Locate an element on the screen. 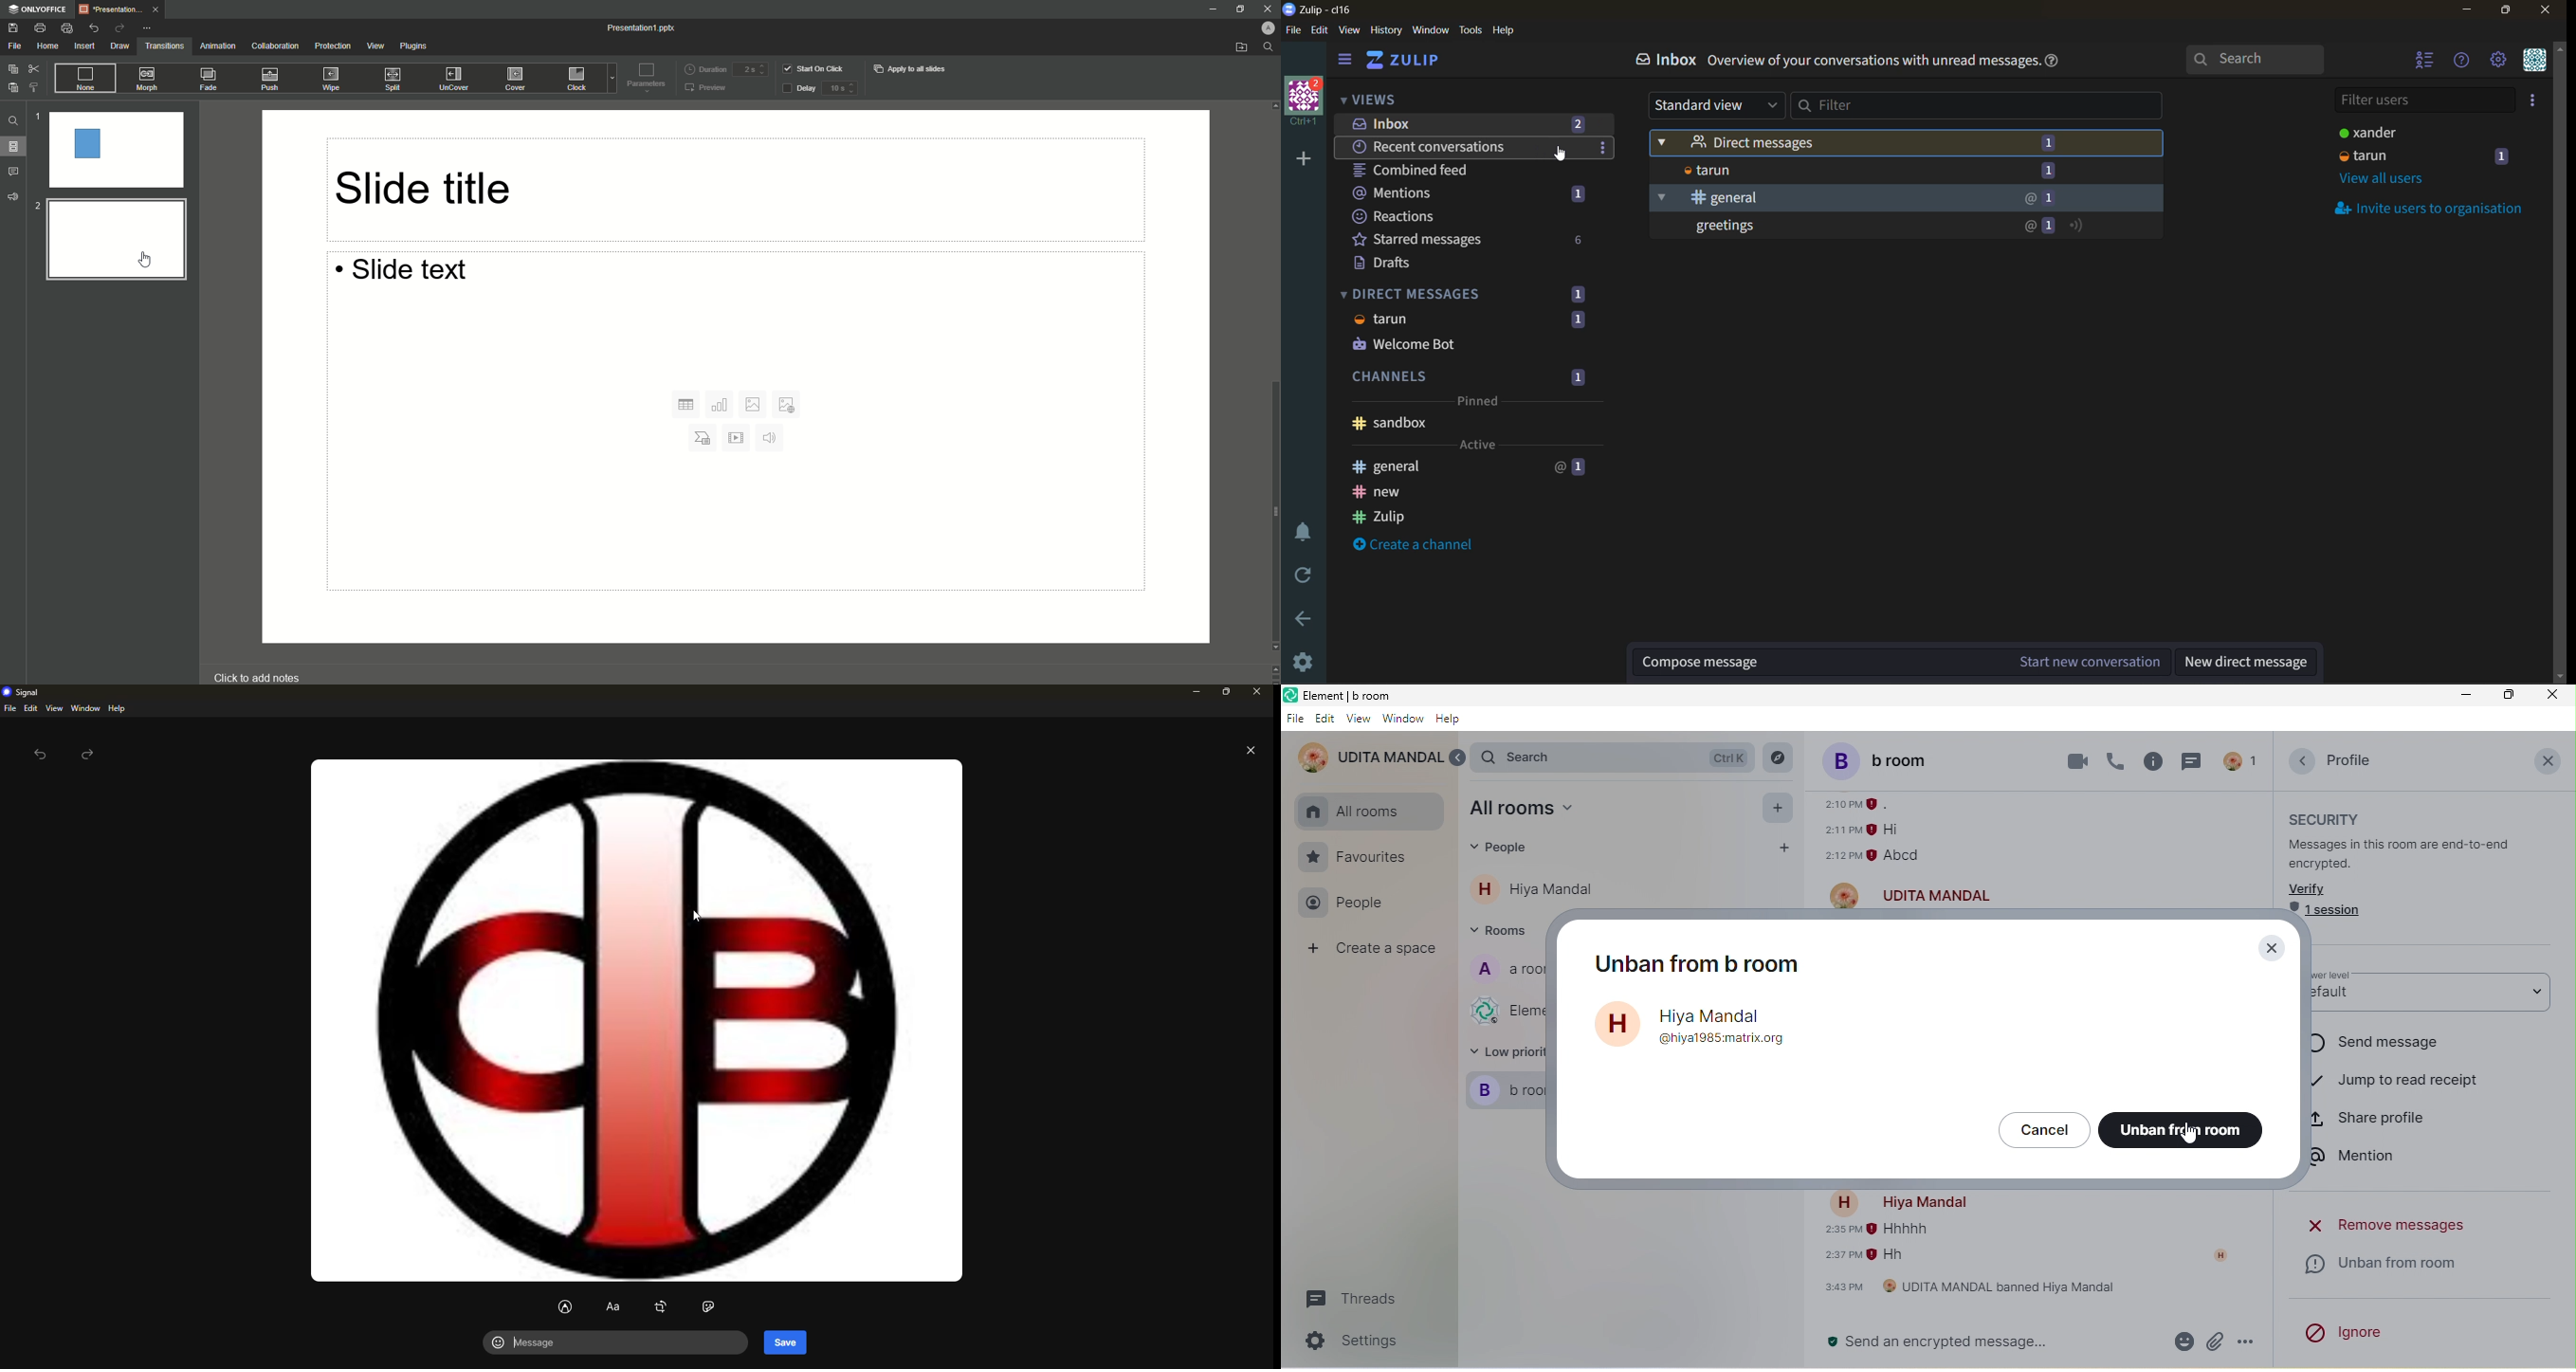  direct messages is located at coordinates (1470, 293).